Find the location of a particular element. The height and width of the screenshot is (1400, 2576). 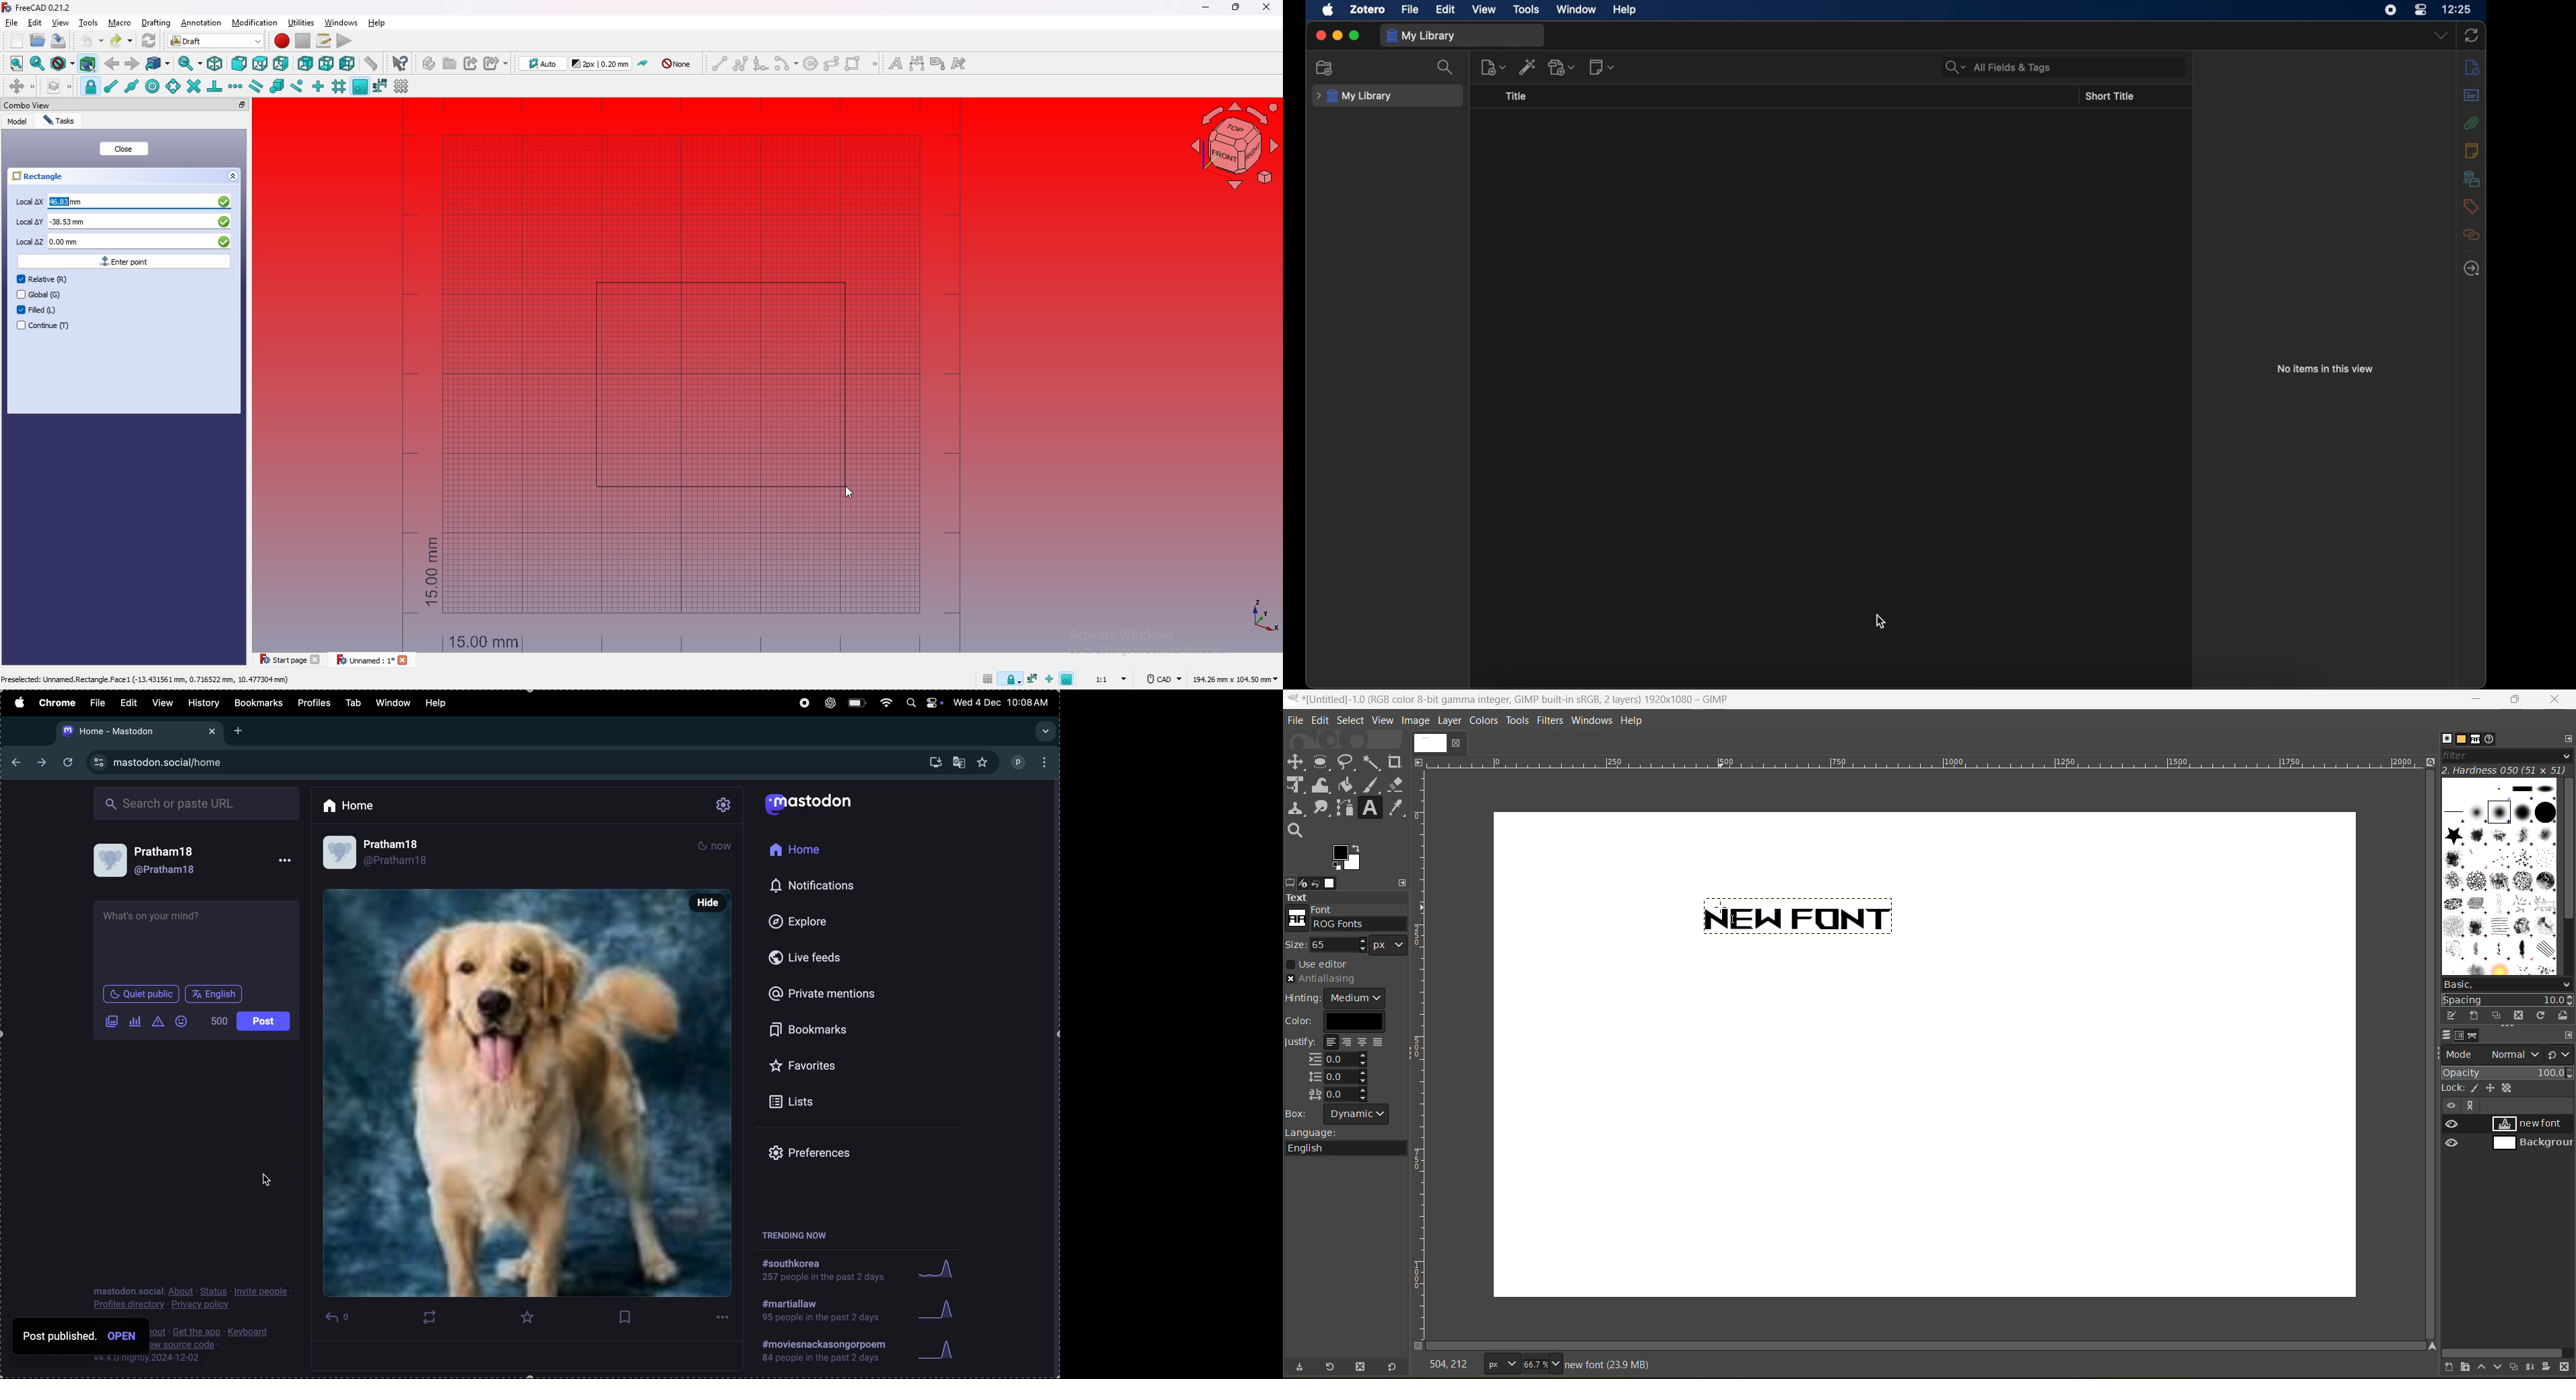

help is located at coordinates (440, 701).